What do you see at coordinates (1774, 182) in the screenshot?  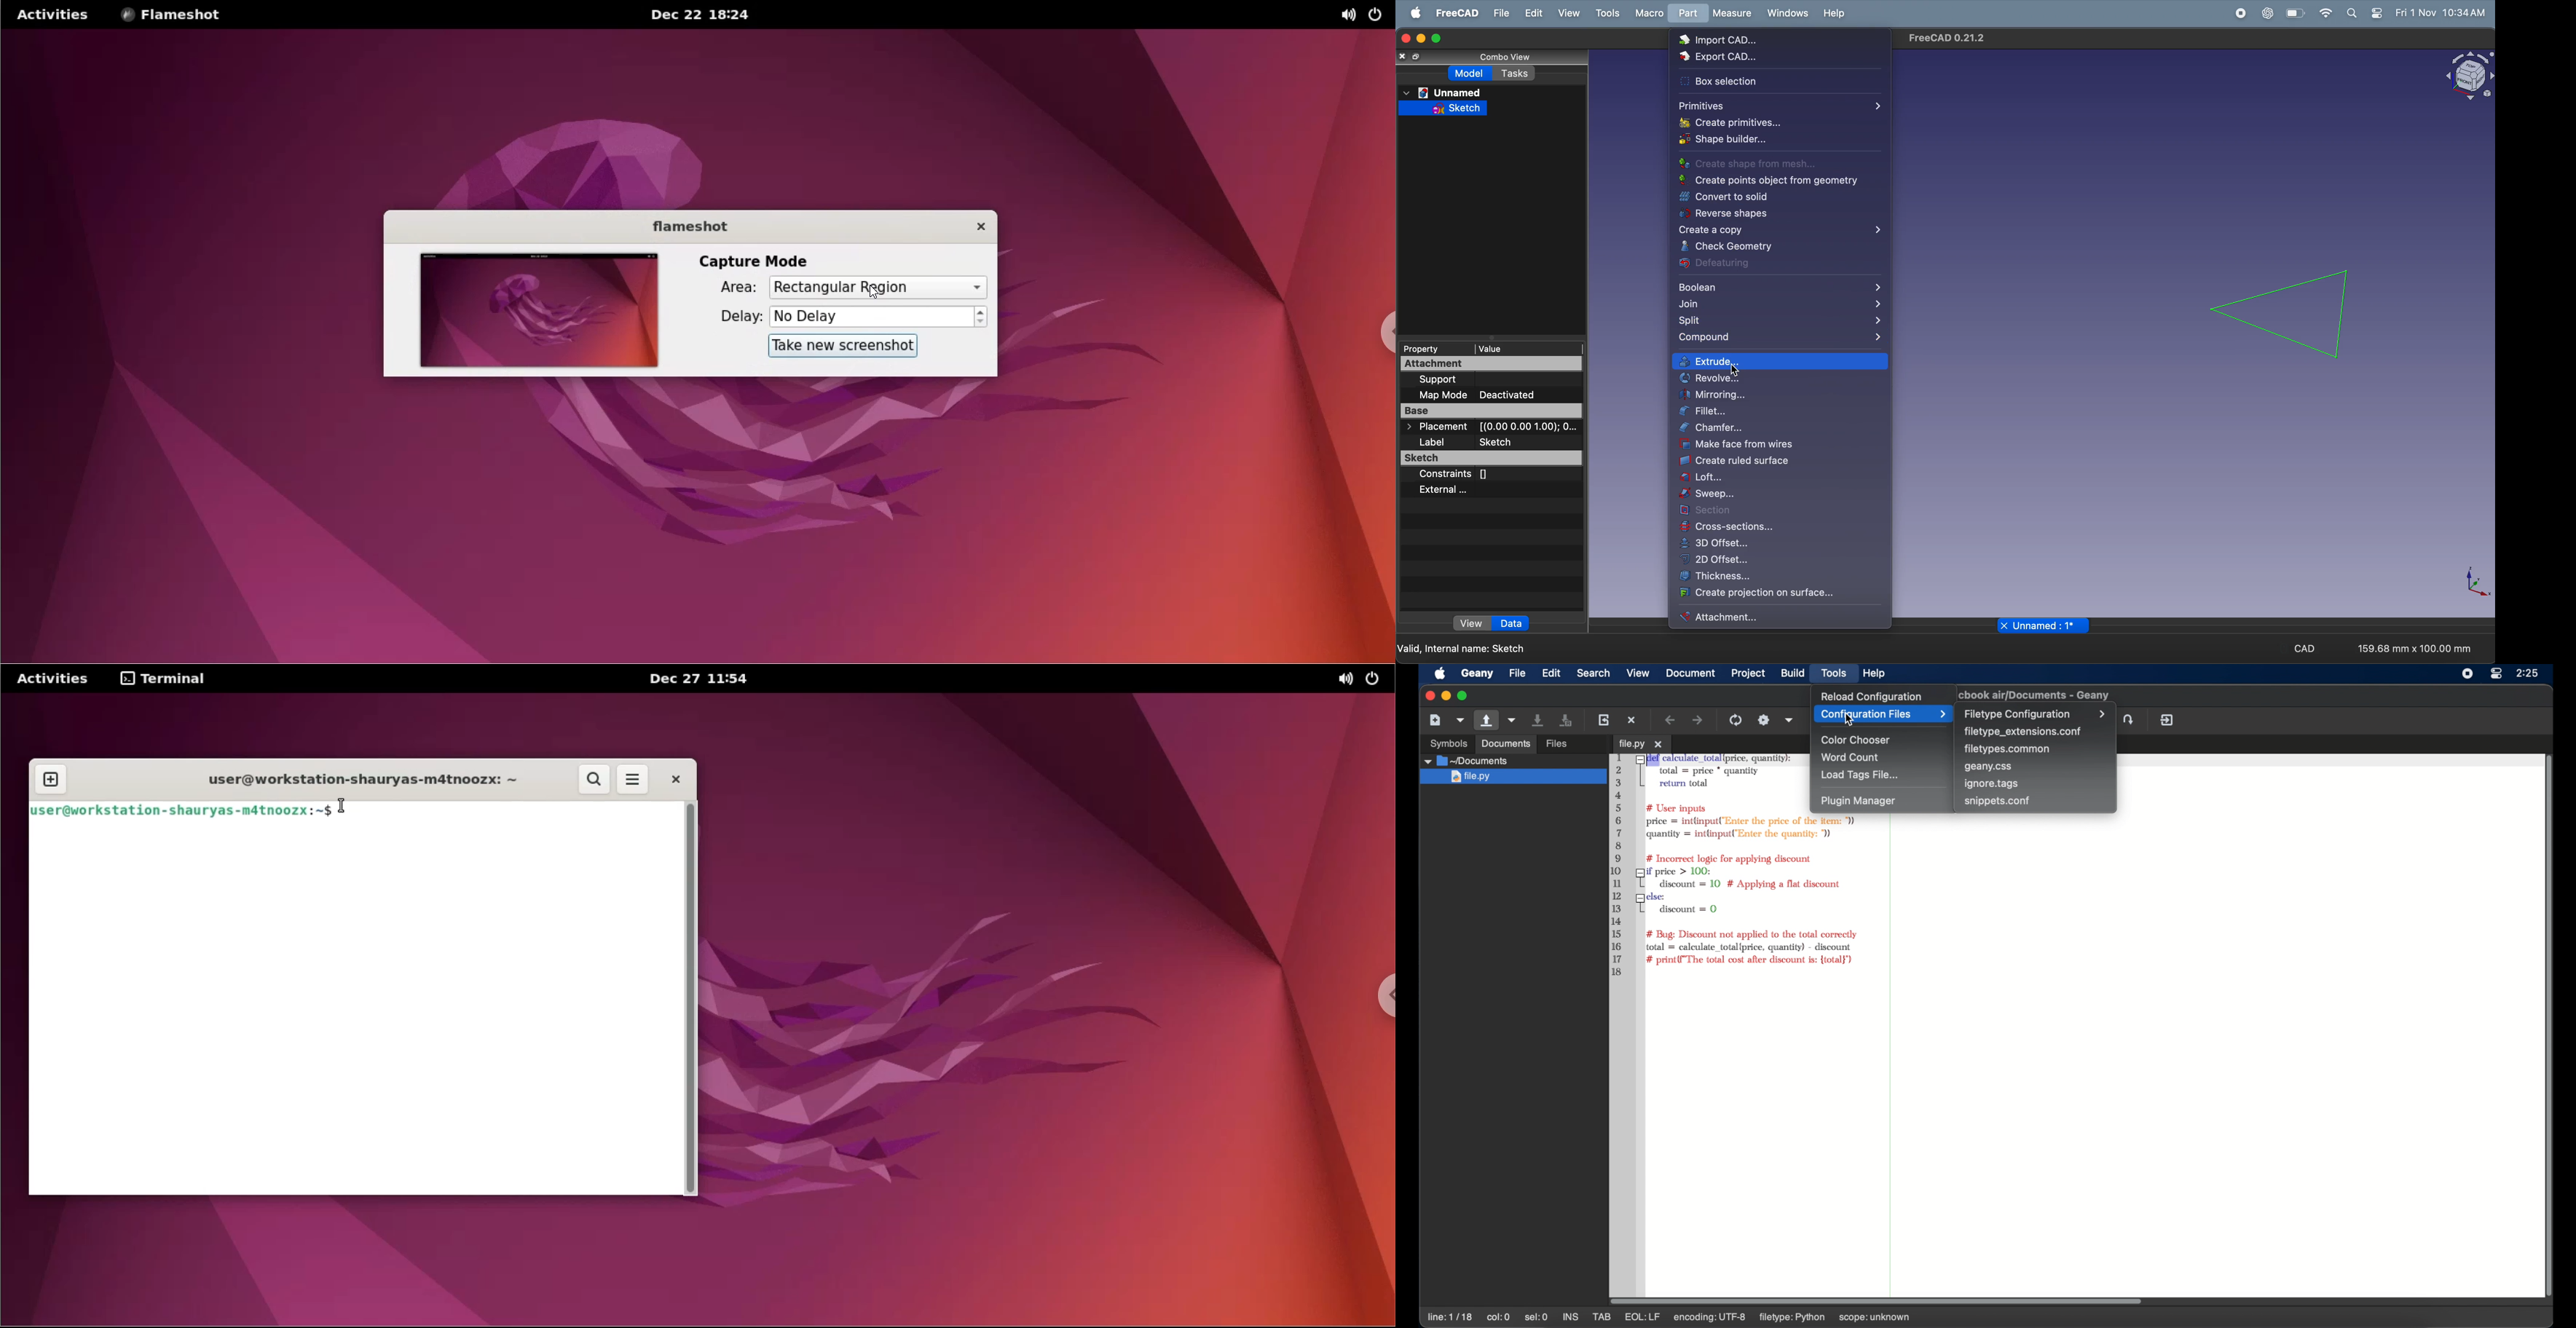 I see `create object from geometry` at bounding box center [1774, 182].